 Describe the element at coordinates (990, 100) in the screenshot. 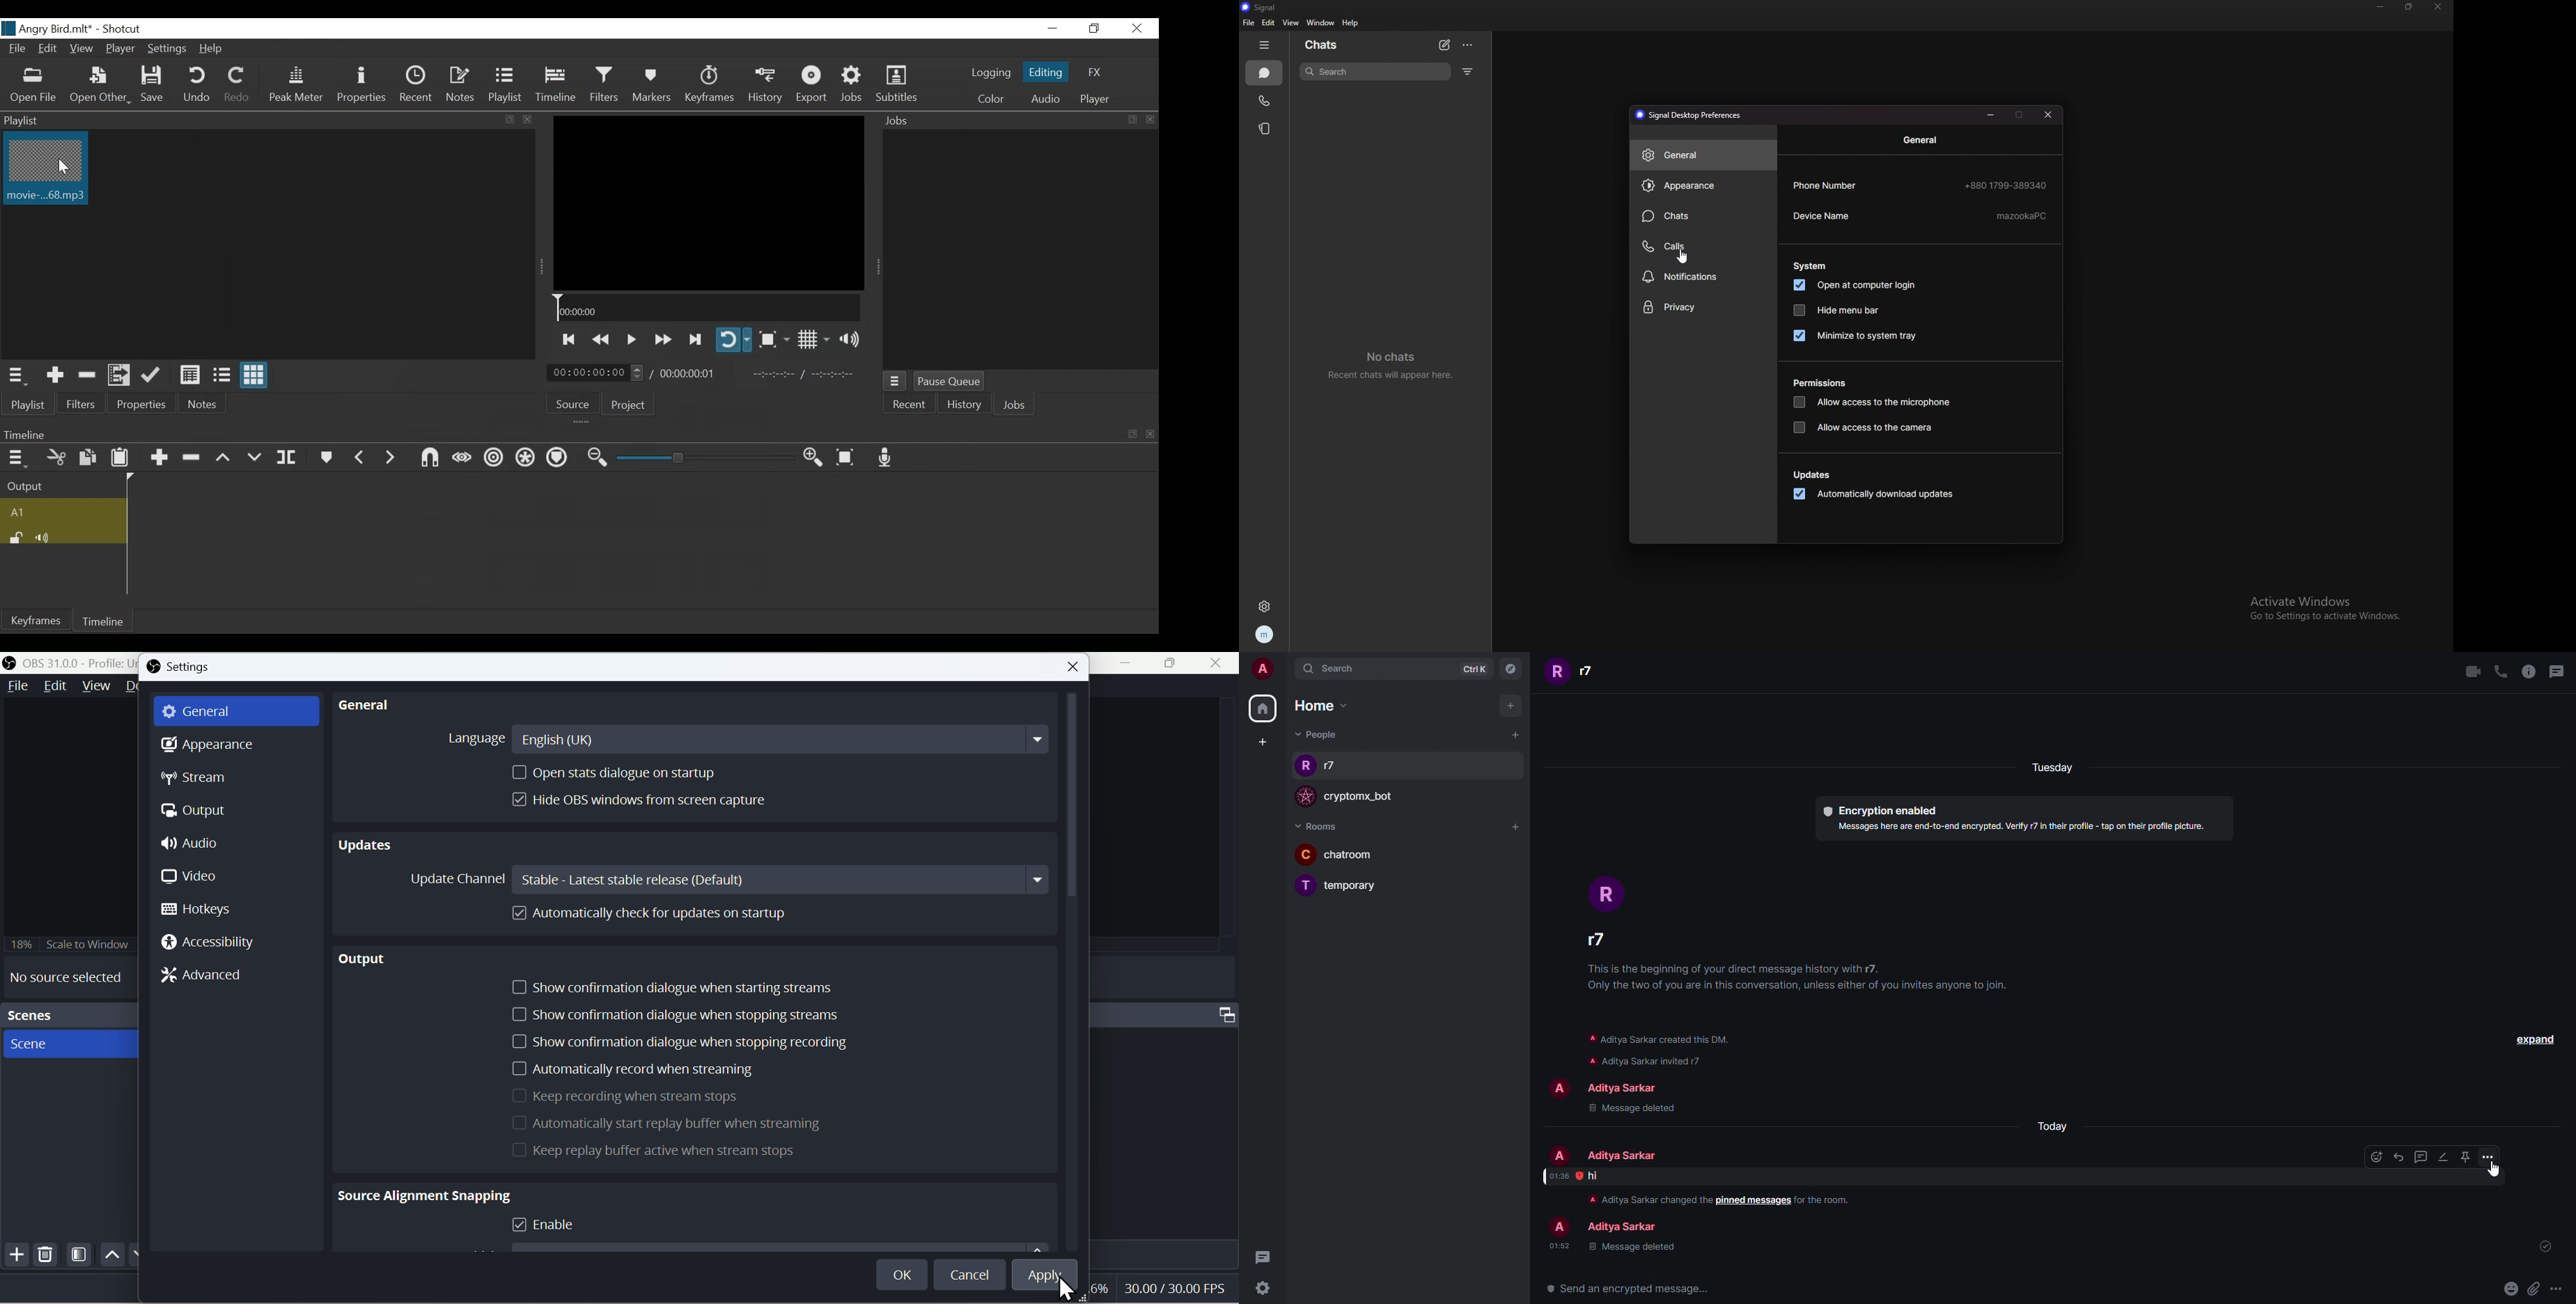

I see `Color` at that location.